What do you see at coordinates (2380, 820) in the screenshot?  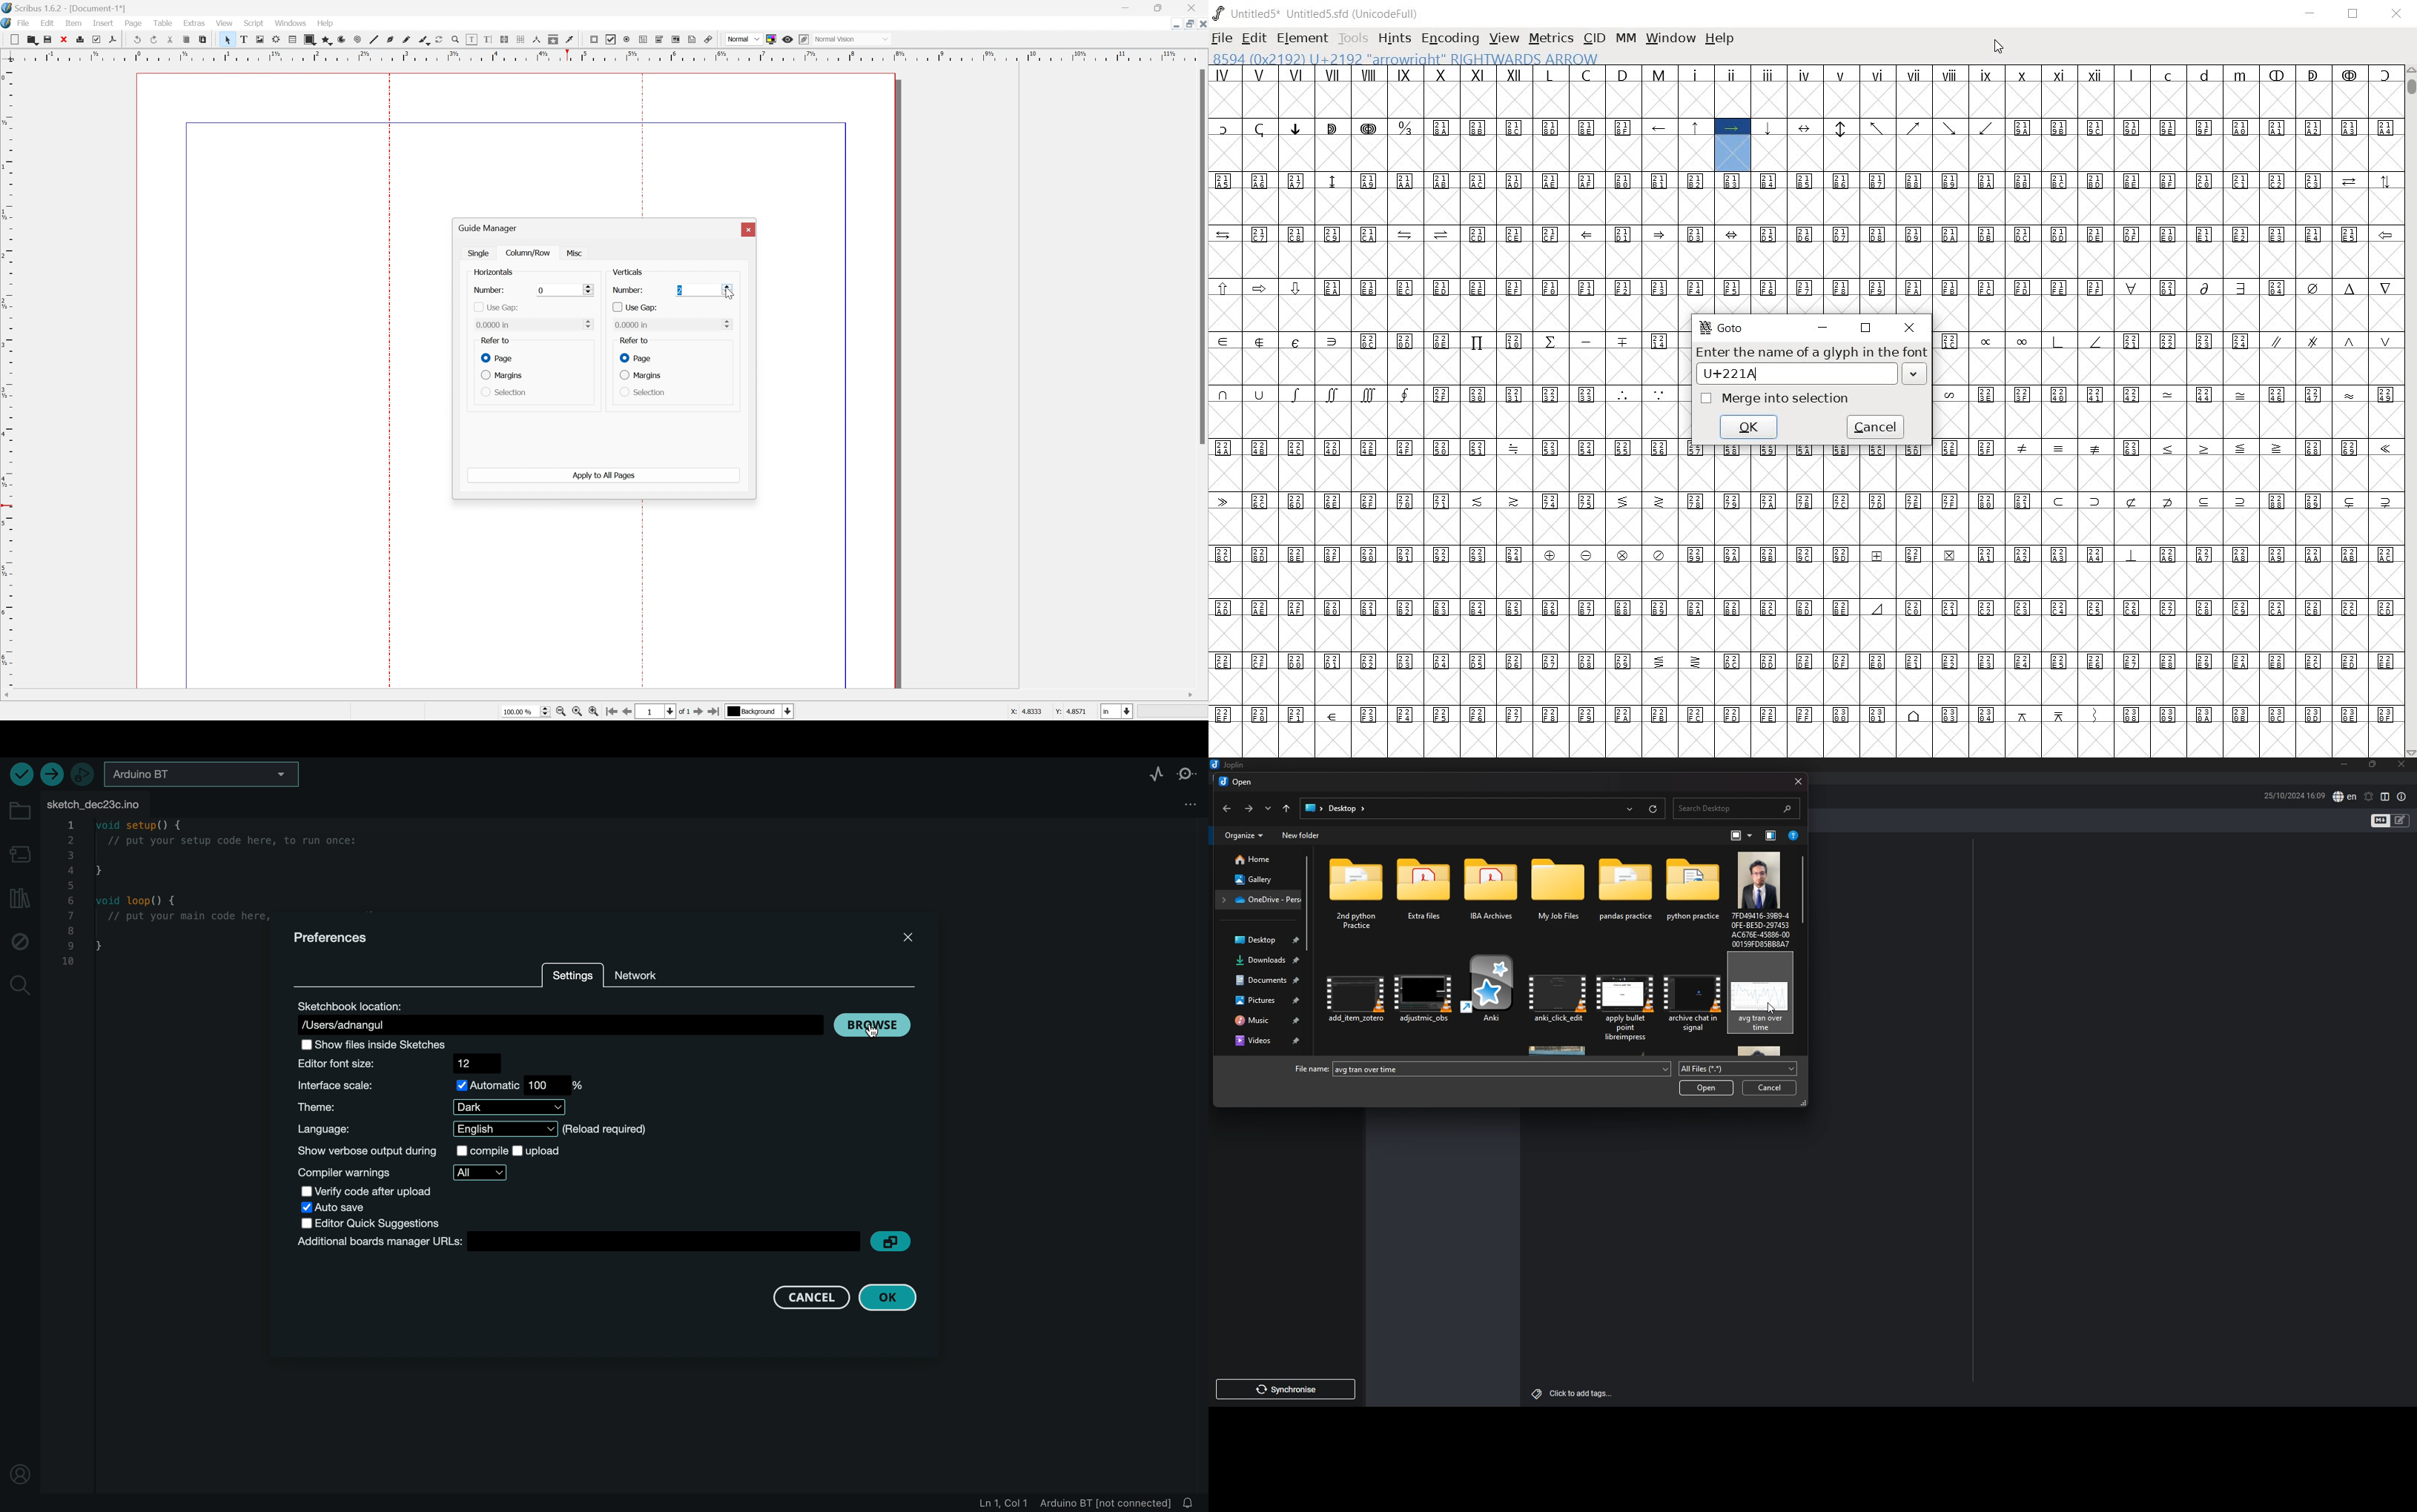 I see `toggle editors` at bounding box center [2380, 820].